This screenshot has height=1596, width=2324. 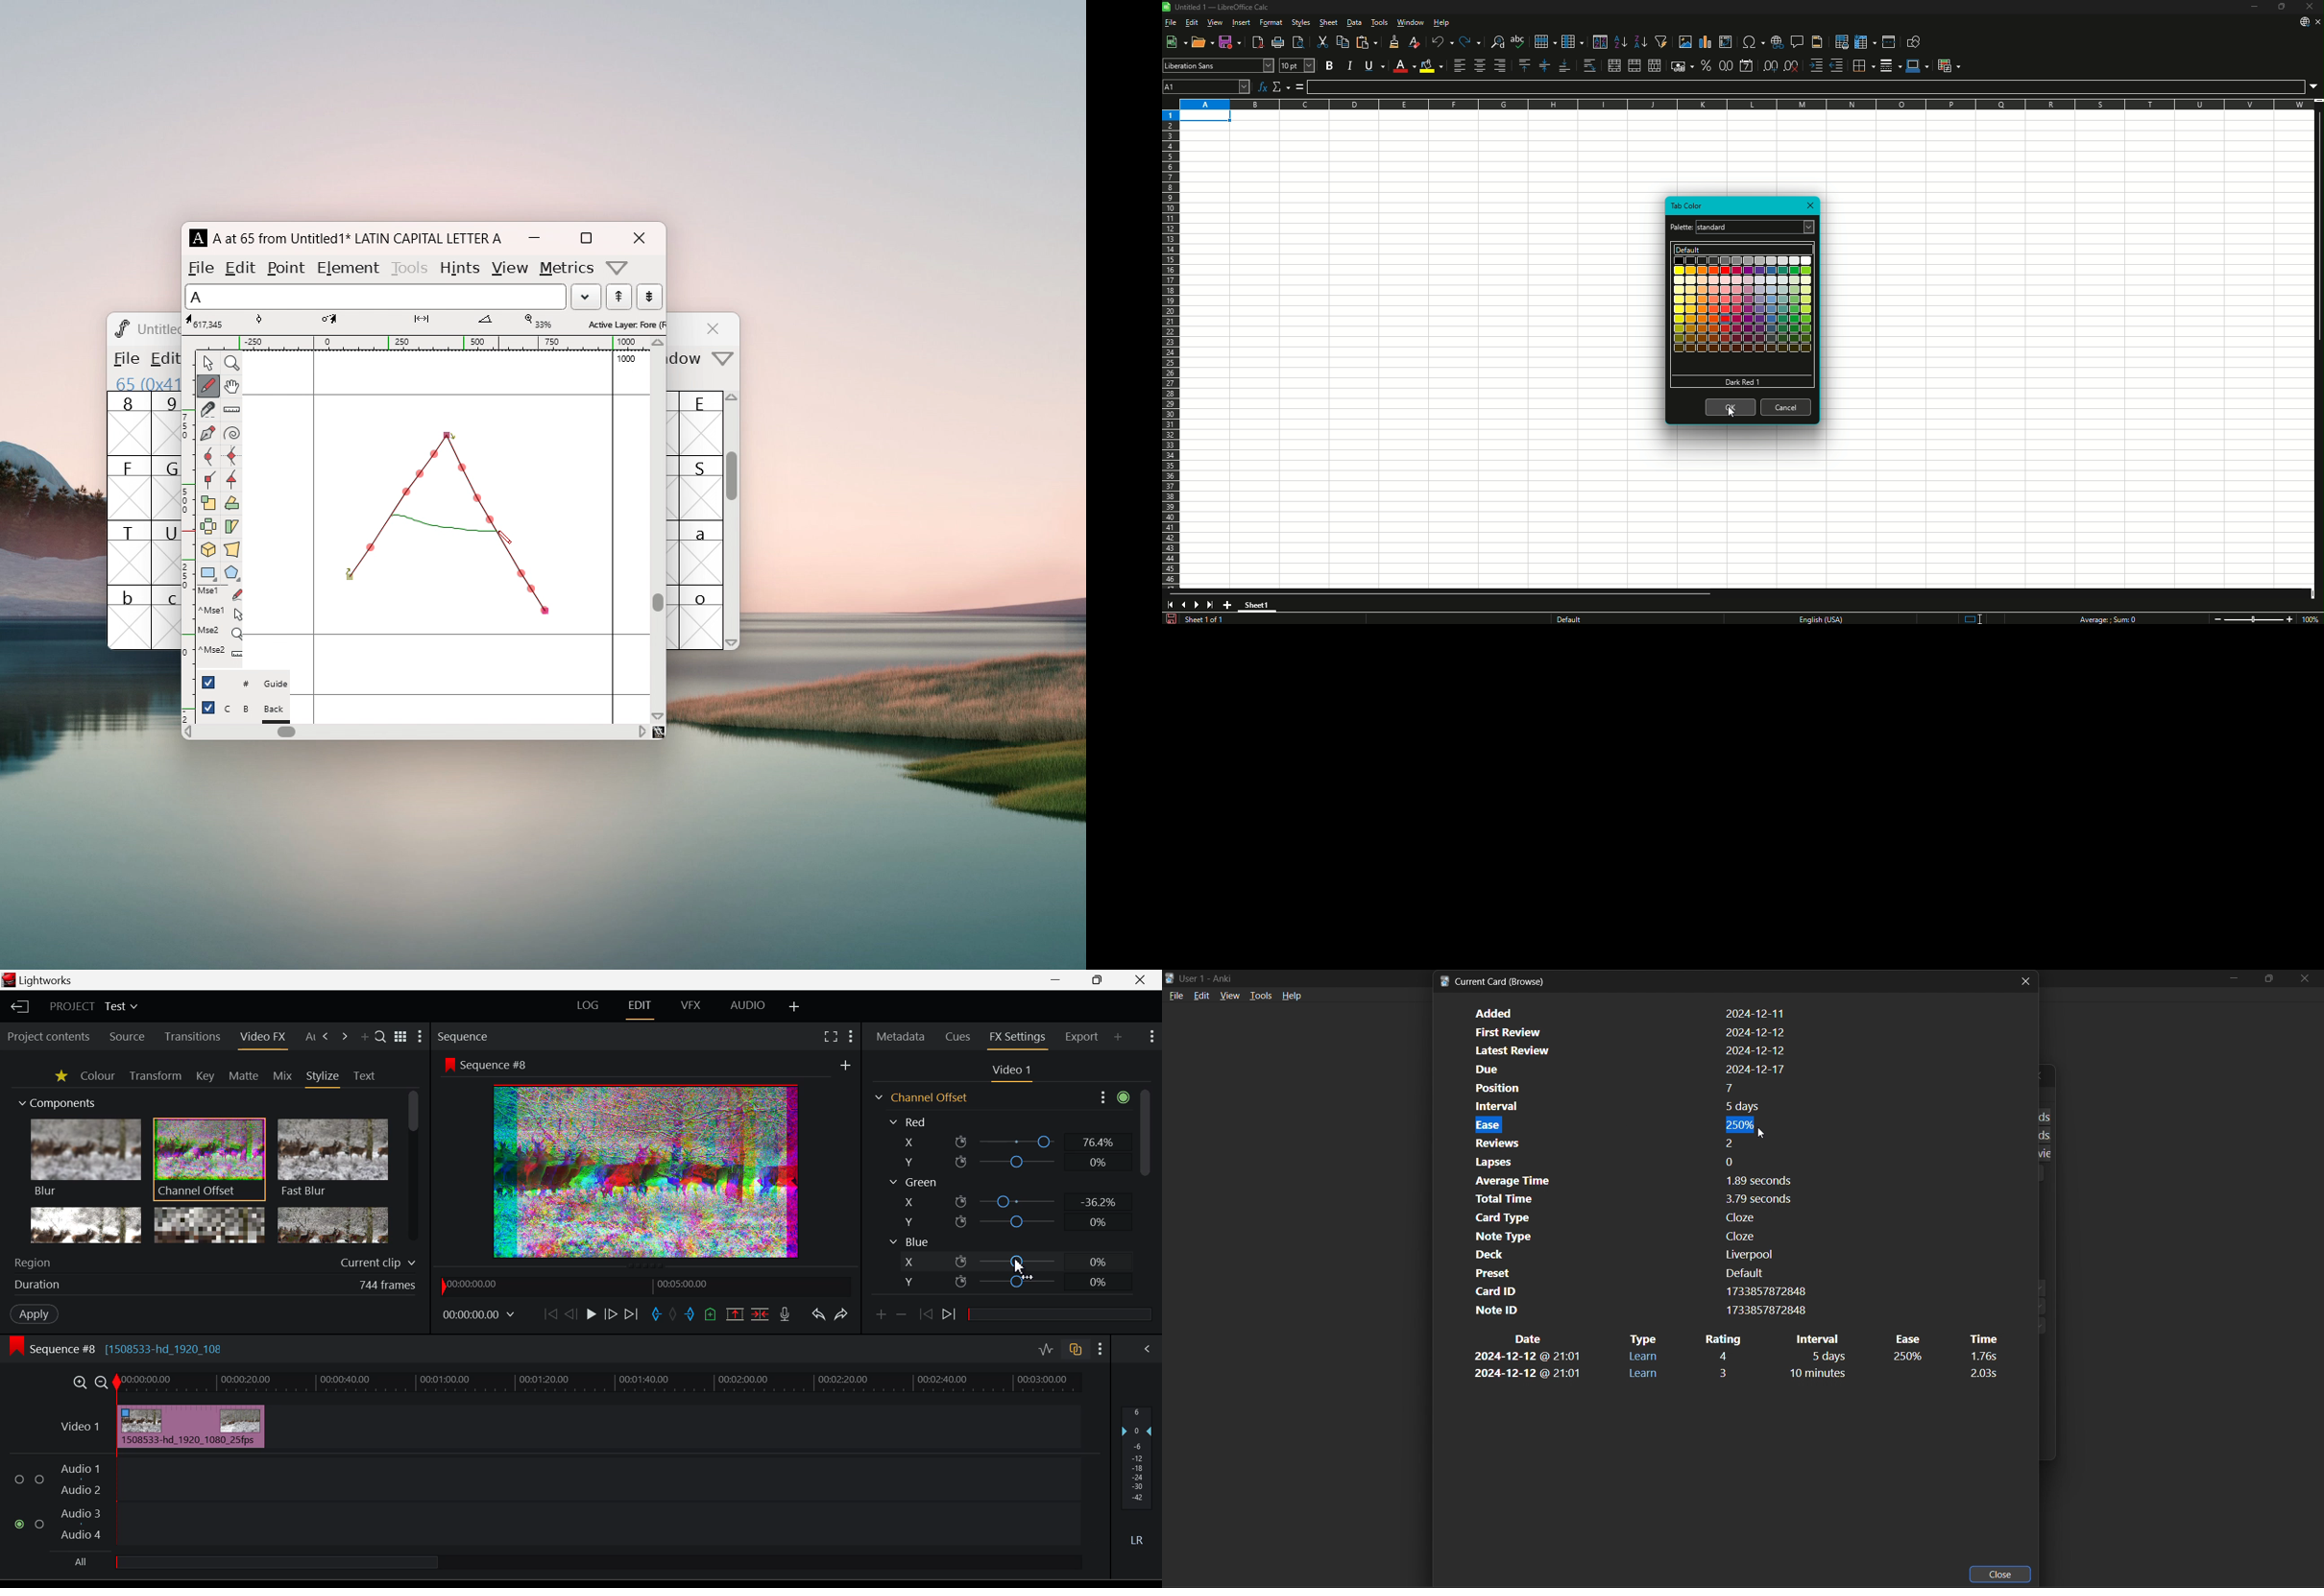 What do you see at coordinates (1890, 66) in the screenshot?
I see `Border Style` at bounding box center [1890, 66].